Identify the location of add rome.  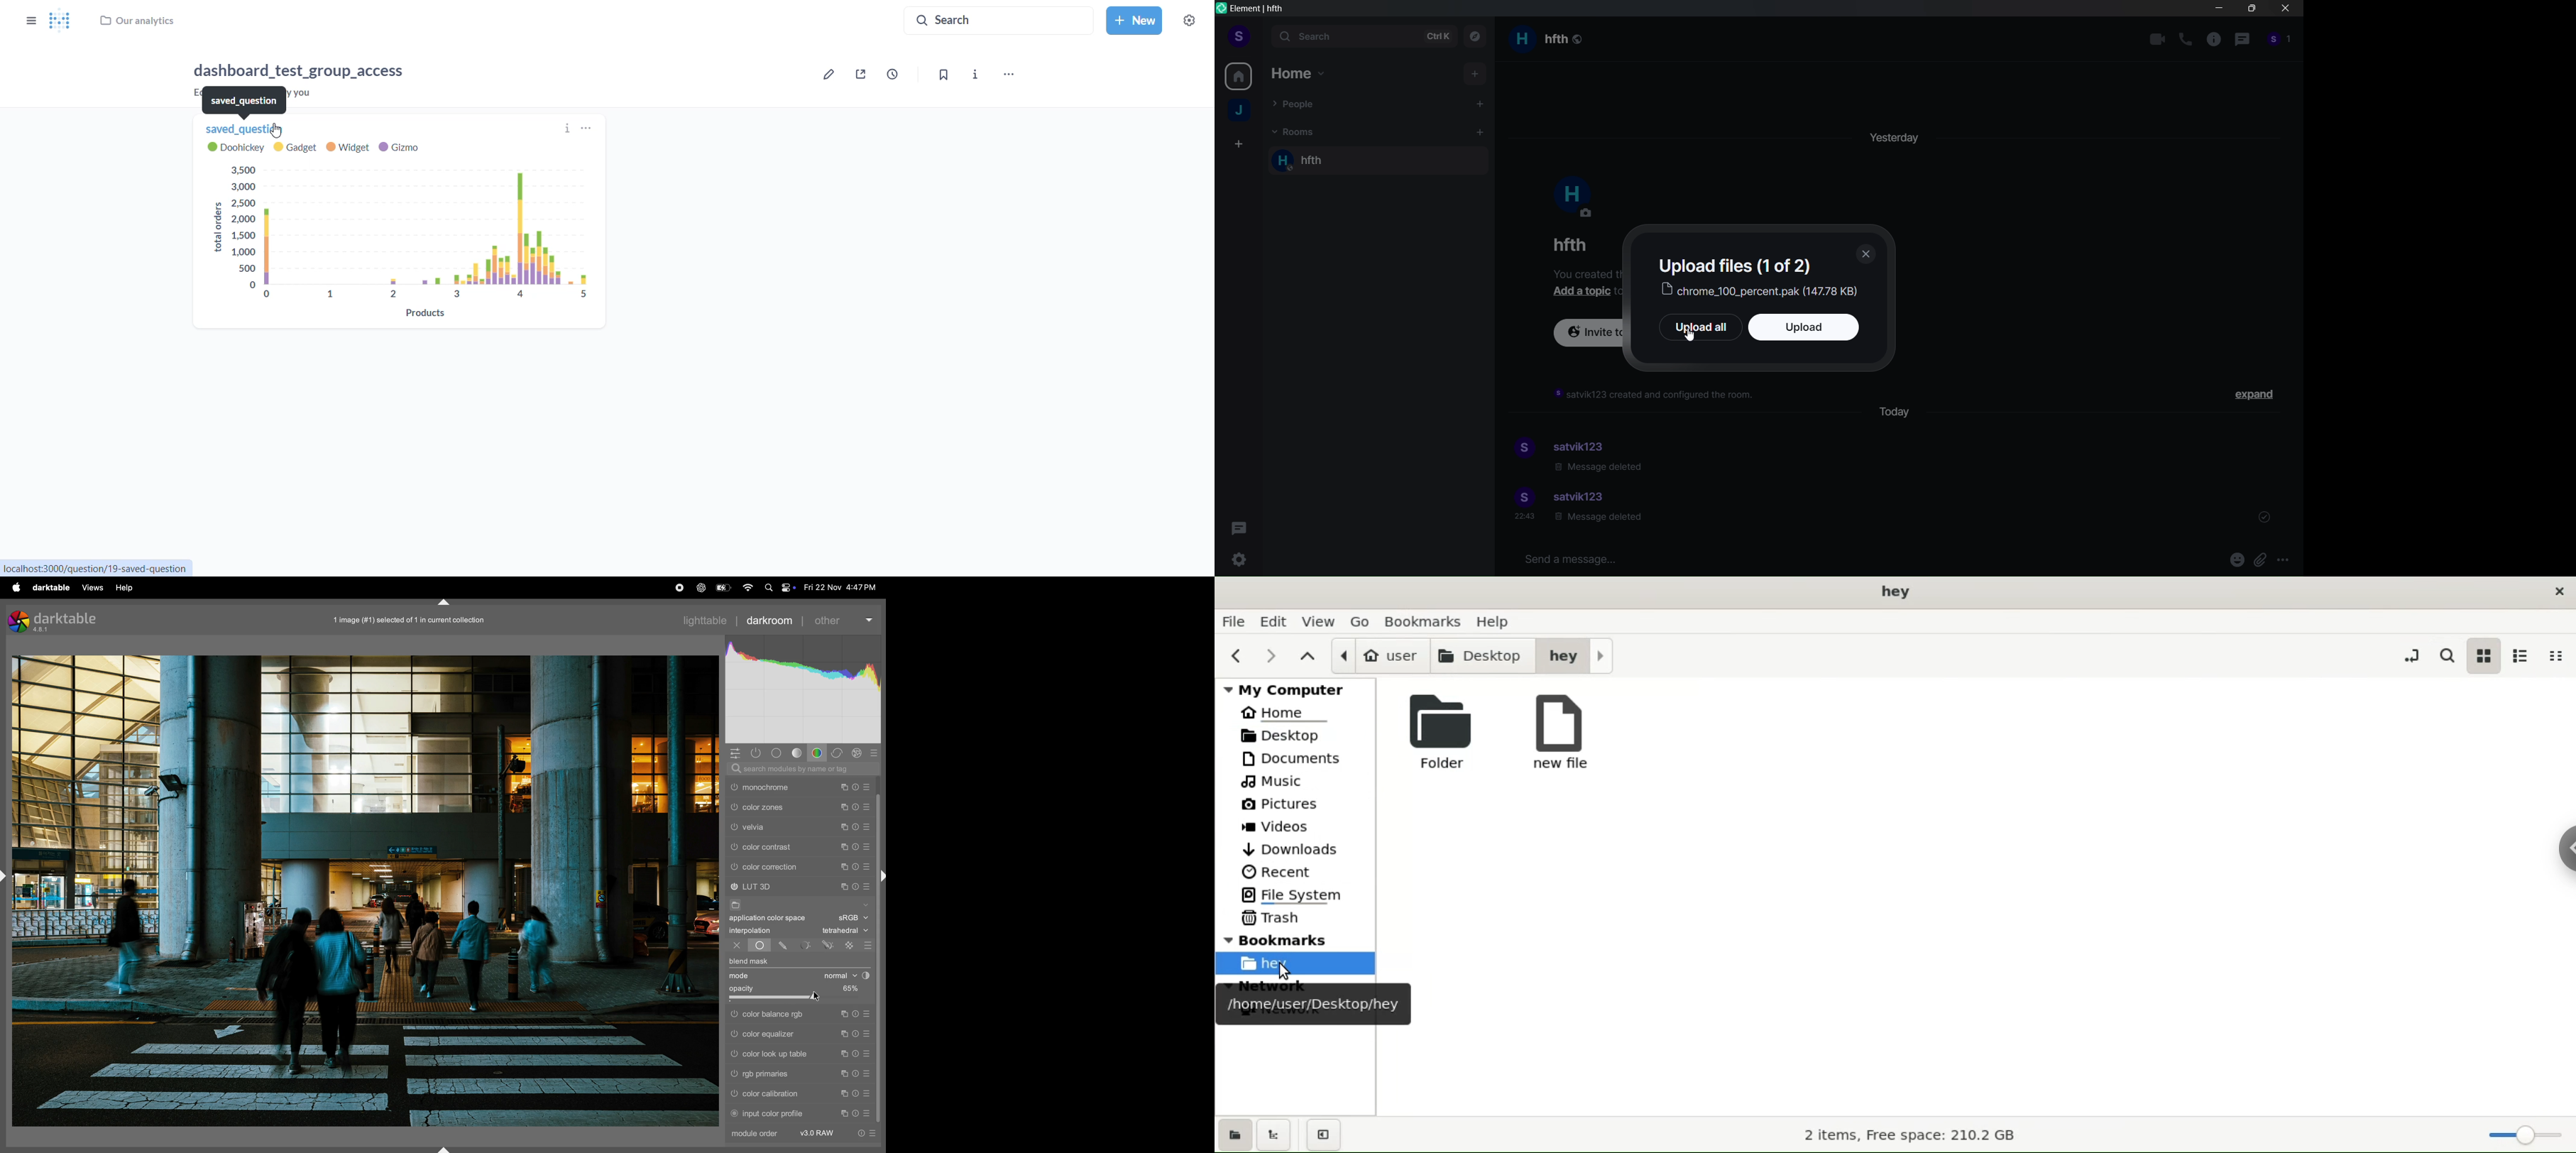
(1478, 132).